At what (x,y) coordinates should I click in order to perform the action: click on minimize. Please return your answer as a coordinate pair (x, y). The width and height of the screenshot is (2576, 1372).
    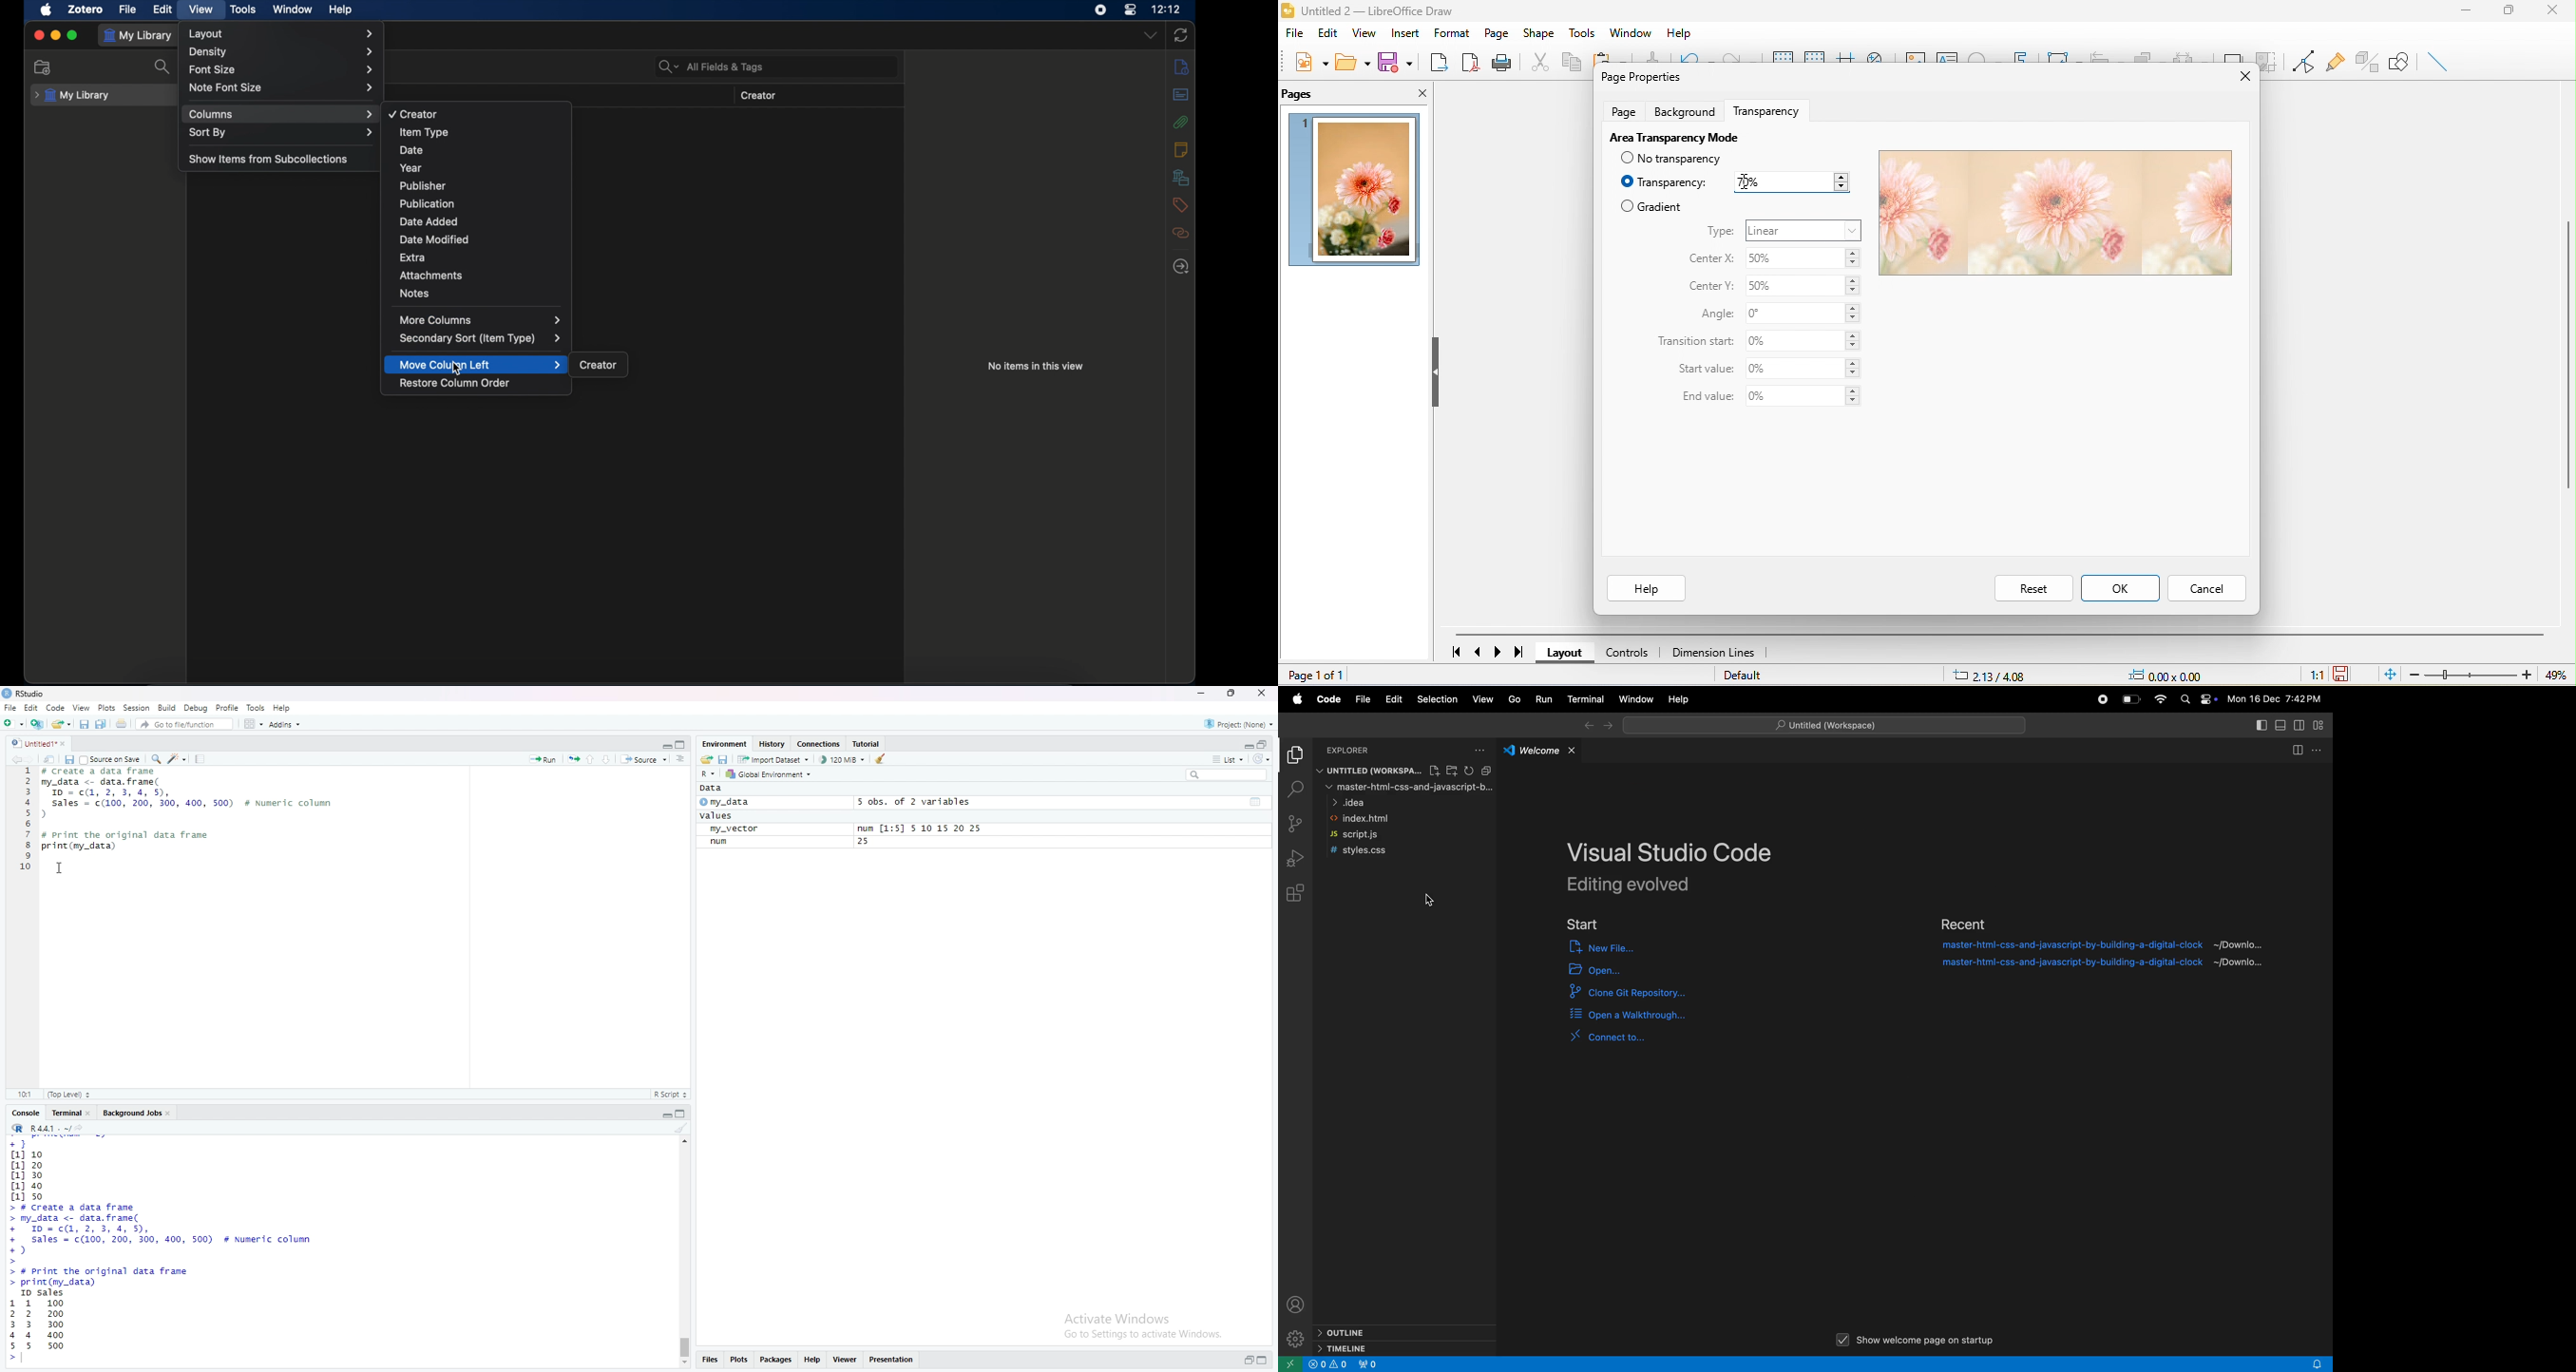
    Looking at the image, I should click on (1246, 1359).